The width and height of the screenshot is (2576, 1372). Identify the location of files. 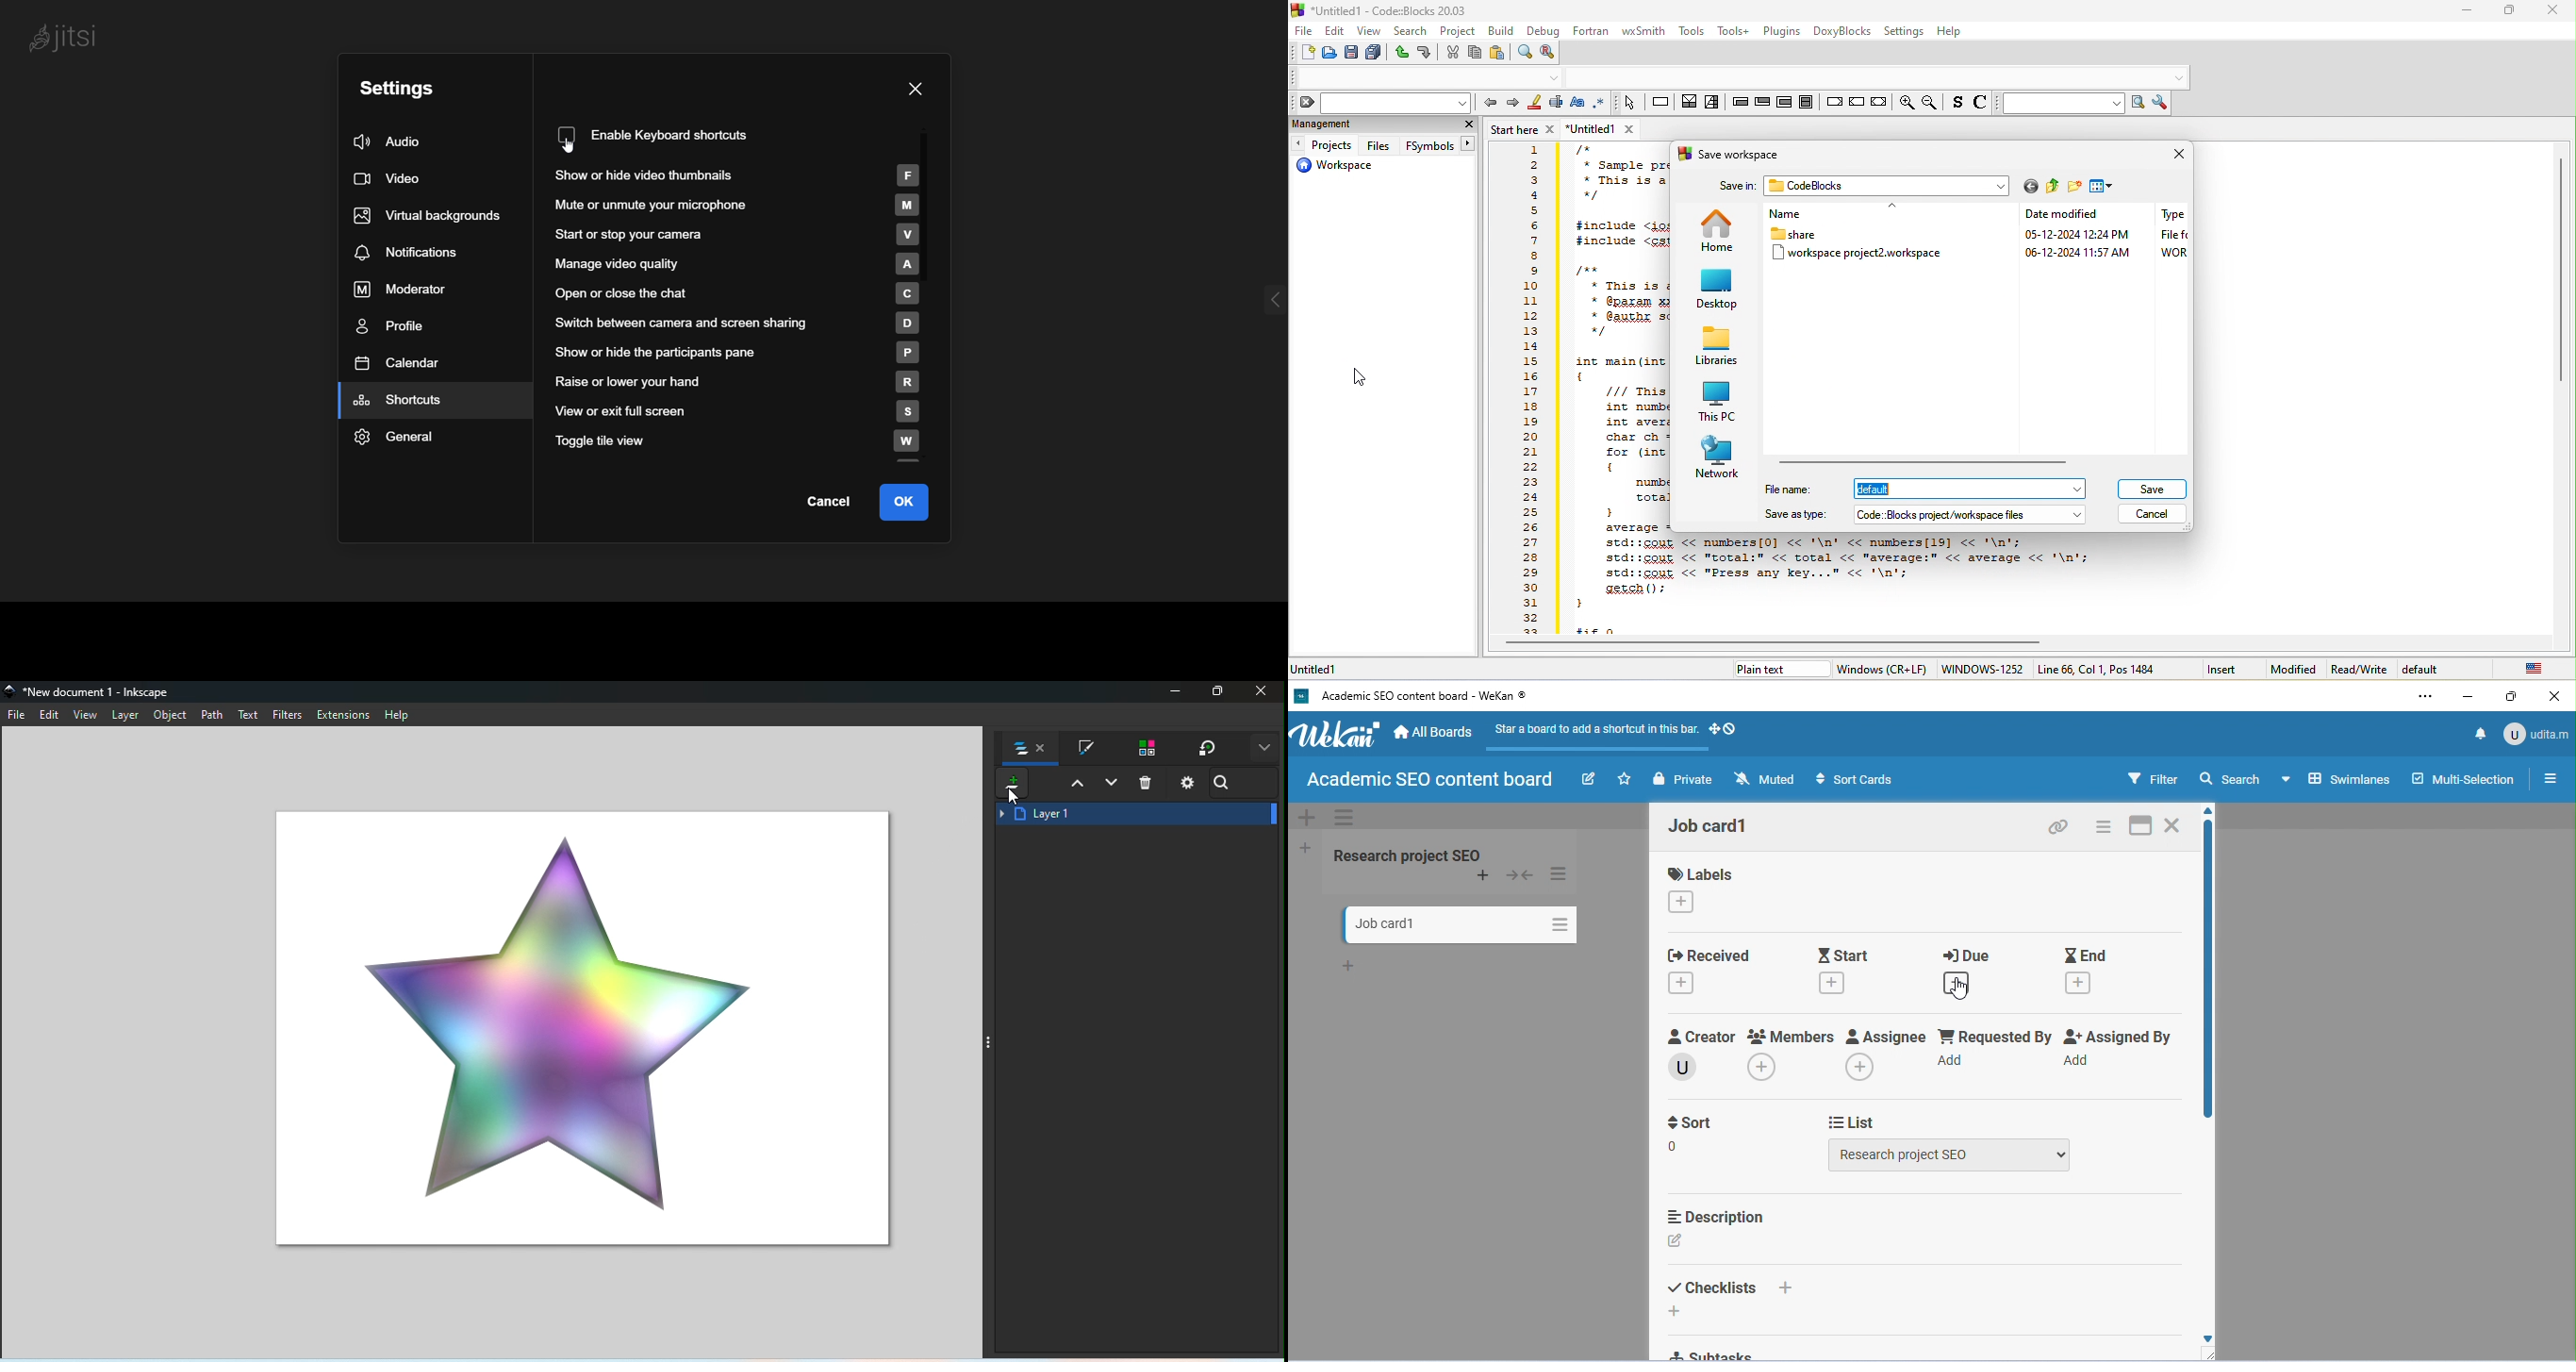
(1379, 144).